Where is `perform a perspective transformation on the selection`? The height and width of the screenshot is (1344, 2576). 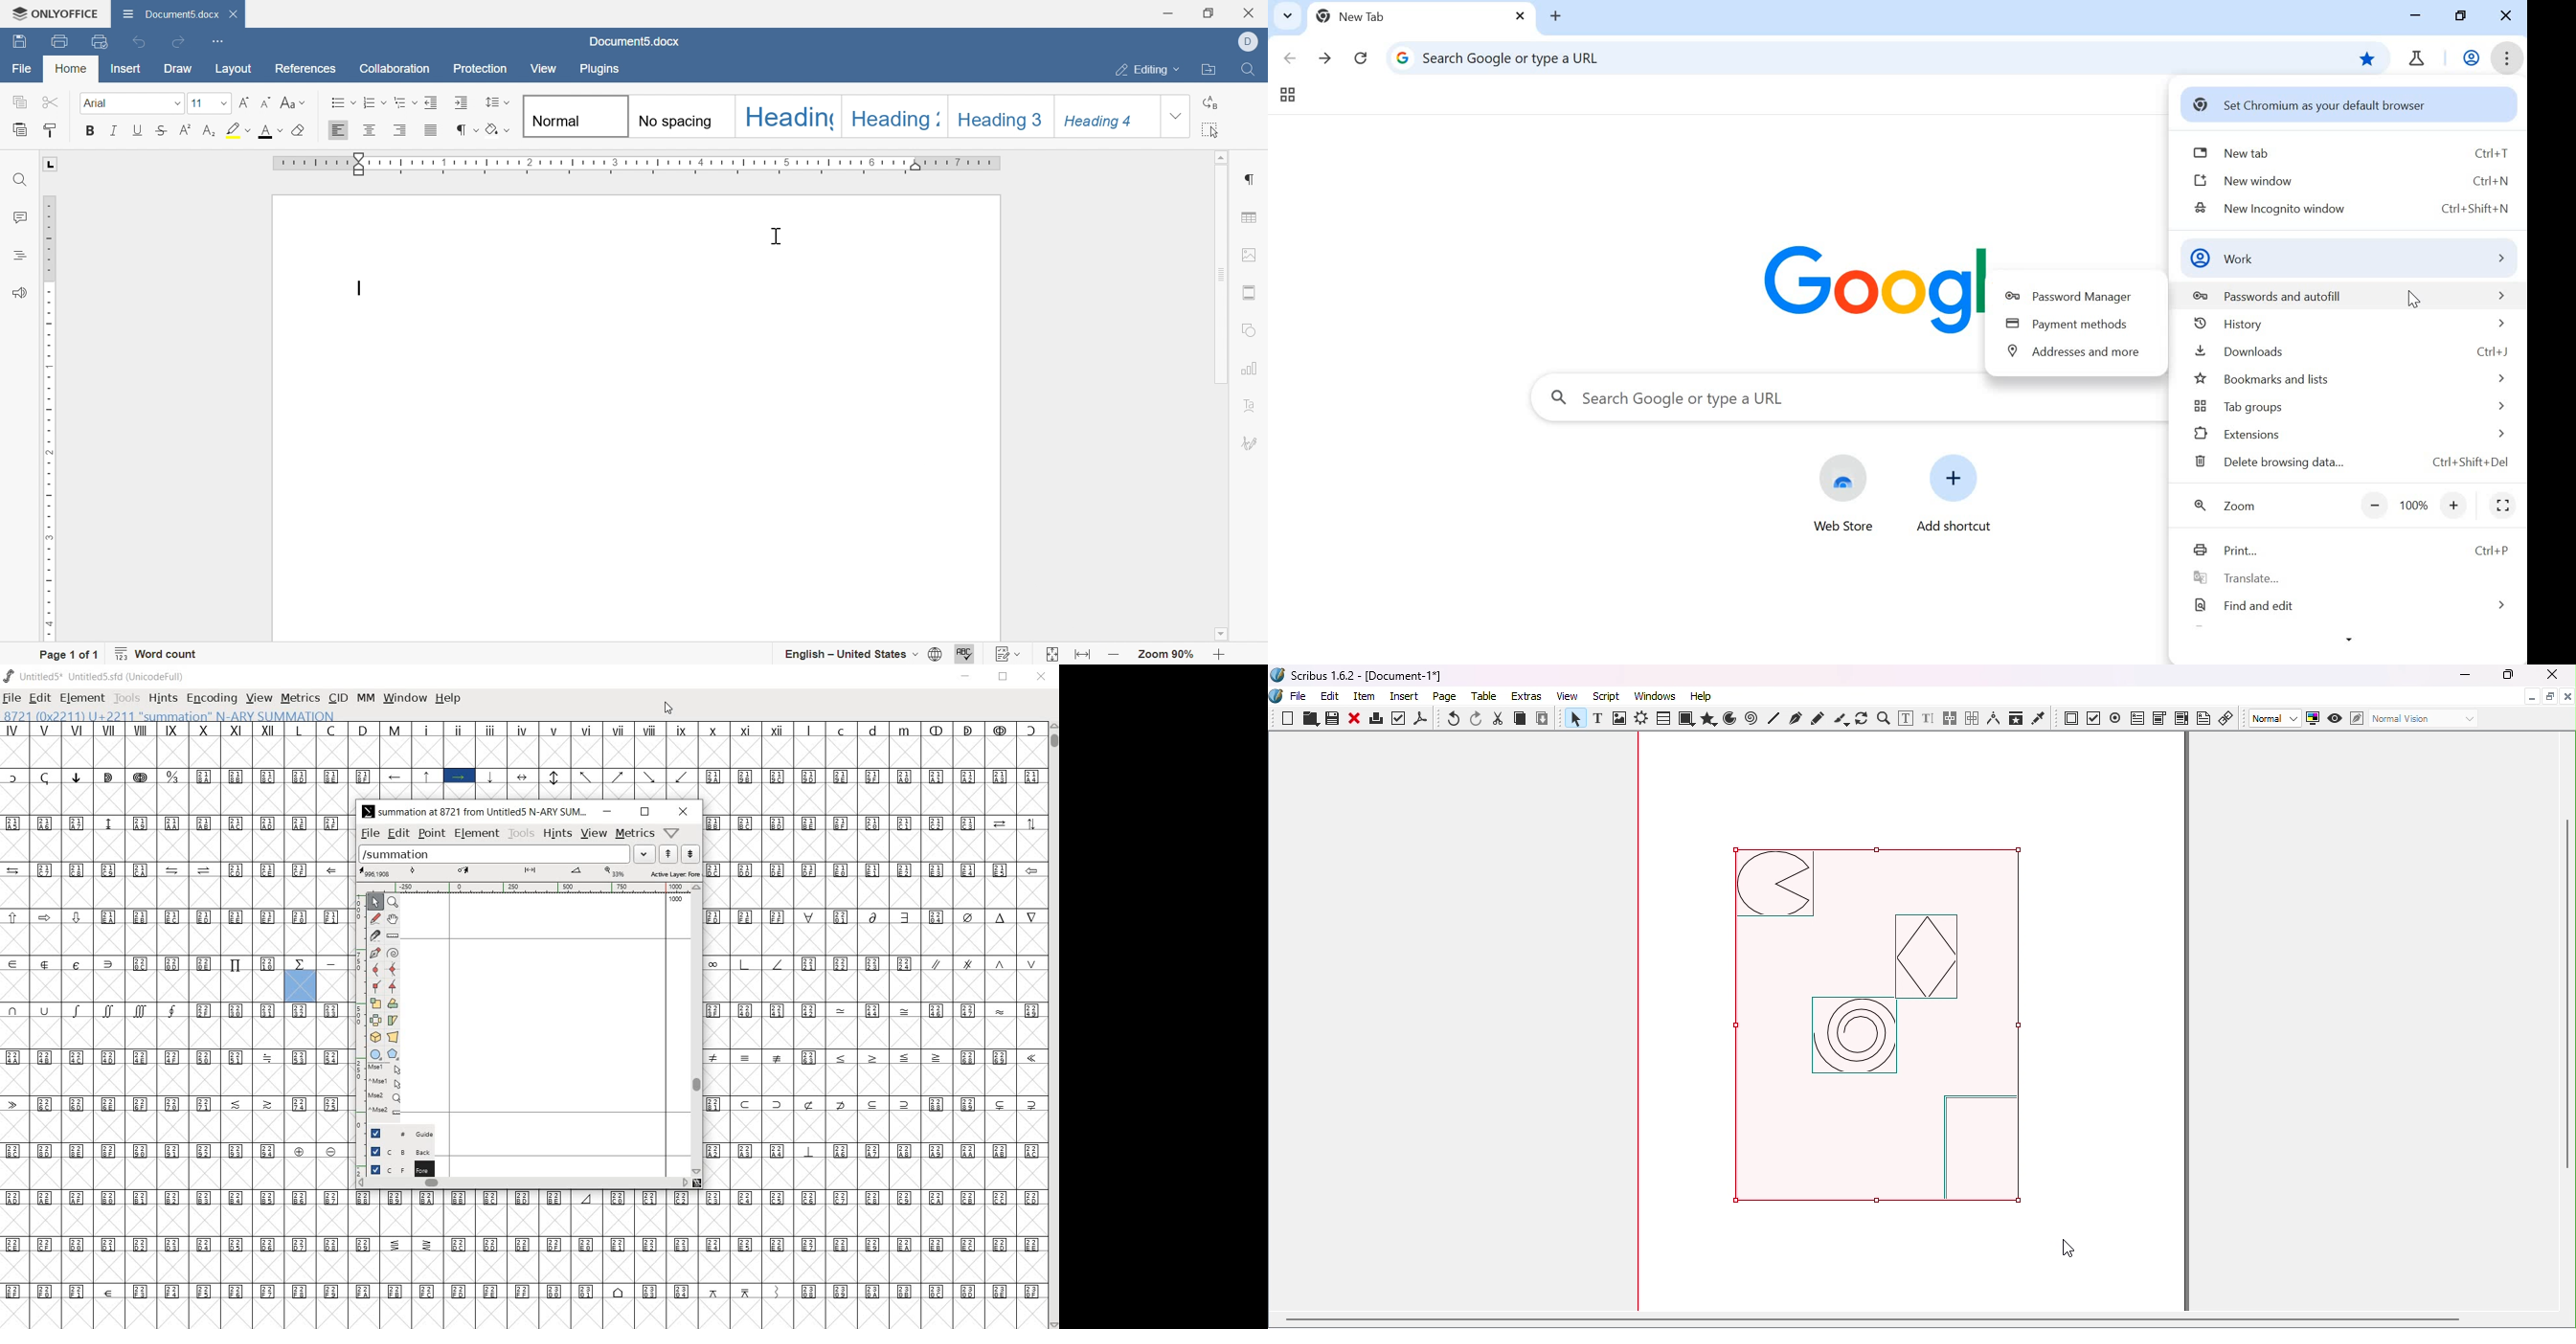
perform a perspective transformation on the selection is located at coordinates (394, 1038).